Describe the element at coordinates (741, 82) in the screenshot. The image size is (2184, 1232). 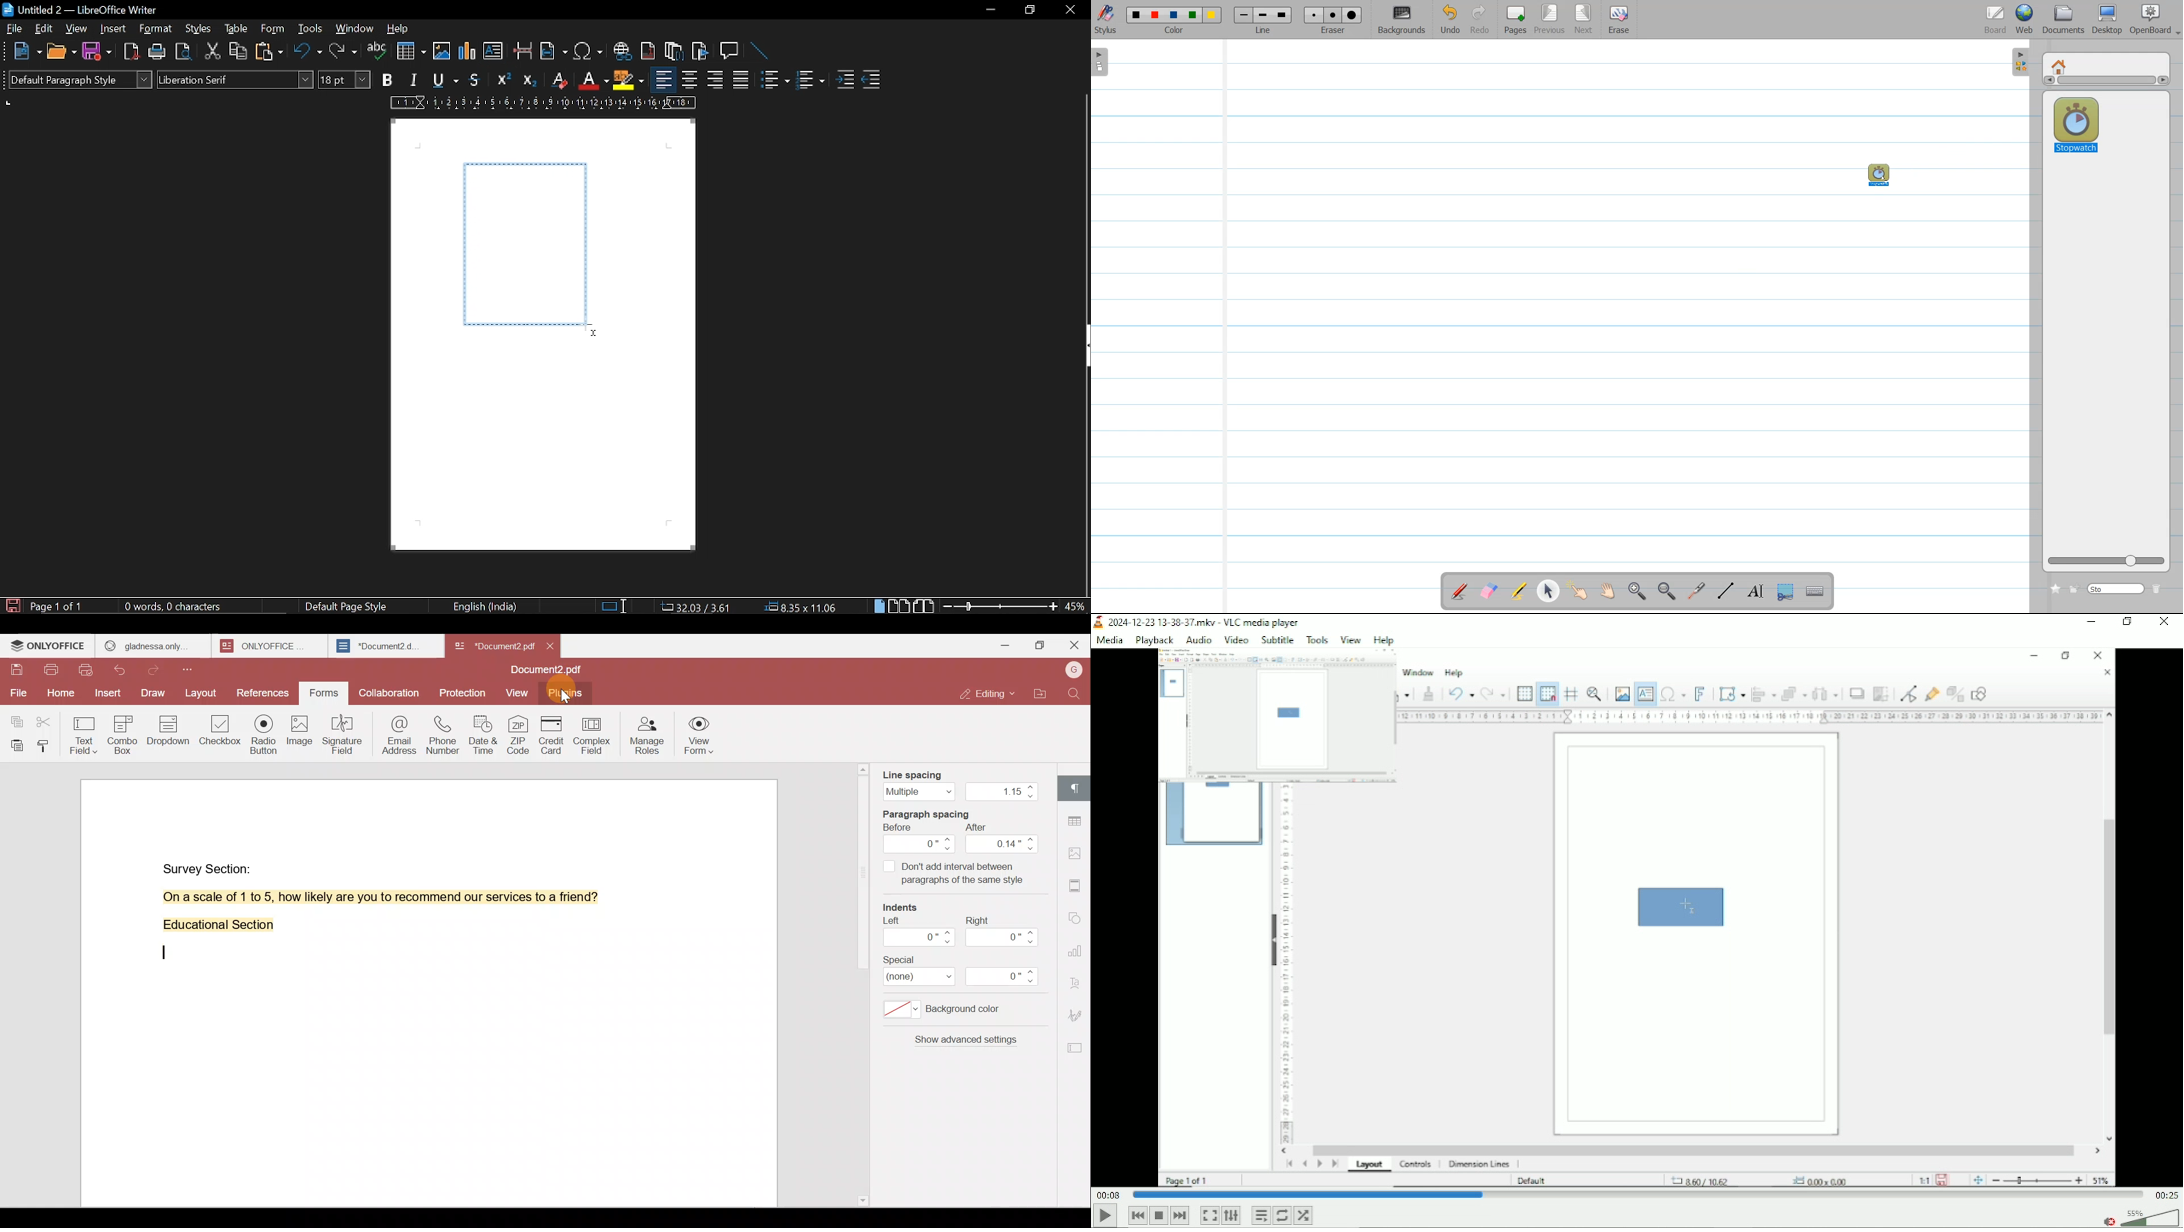
I see `justified` at that location.